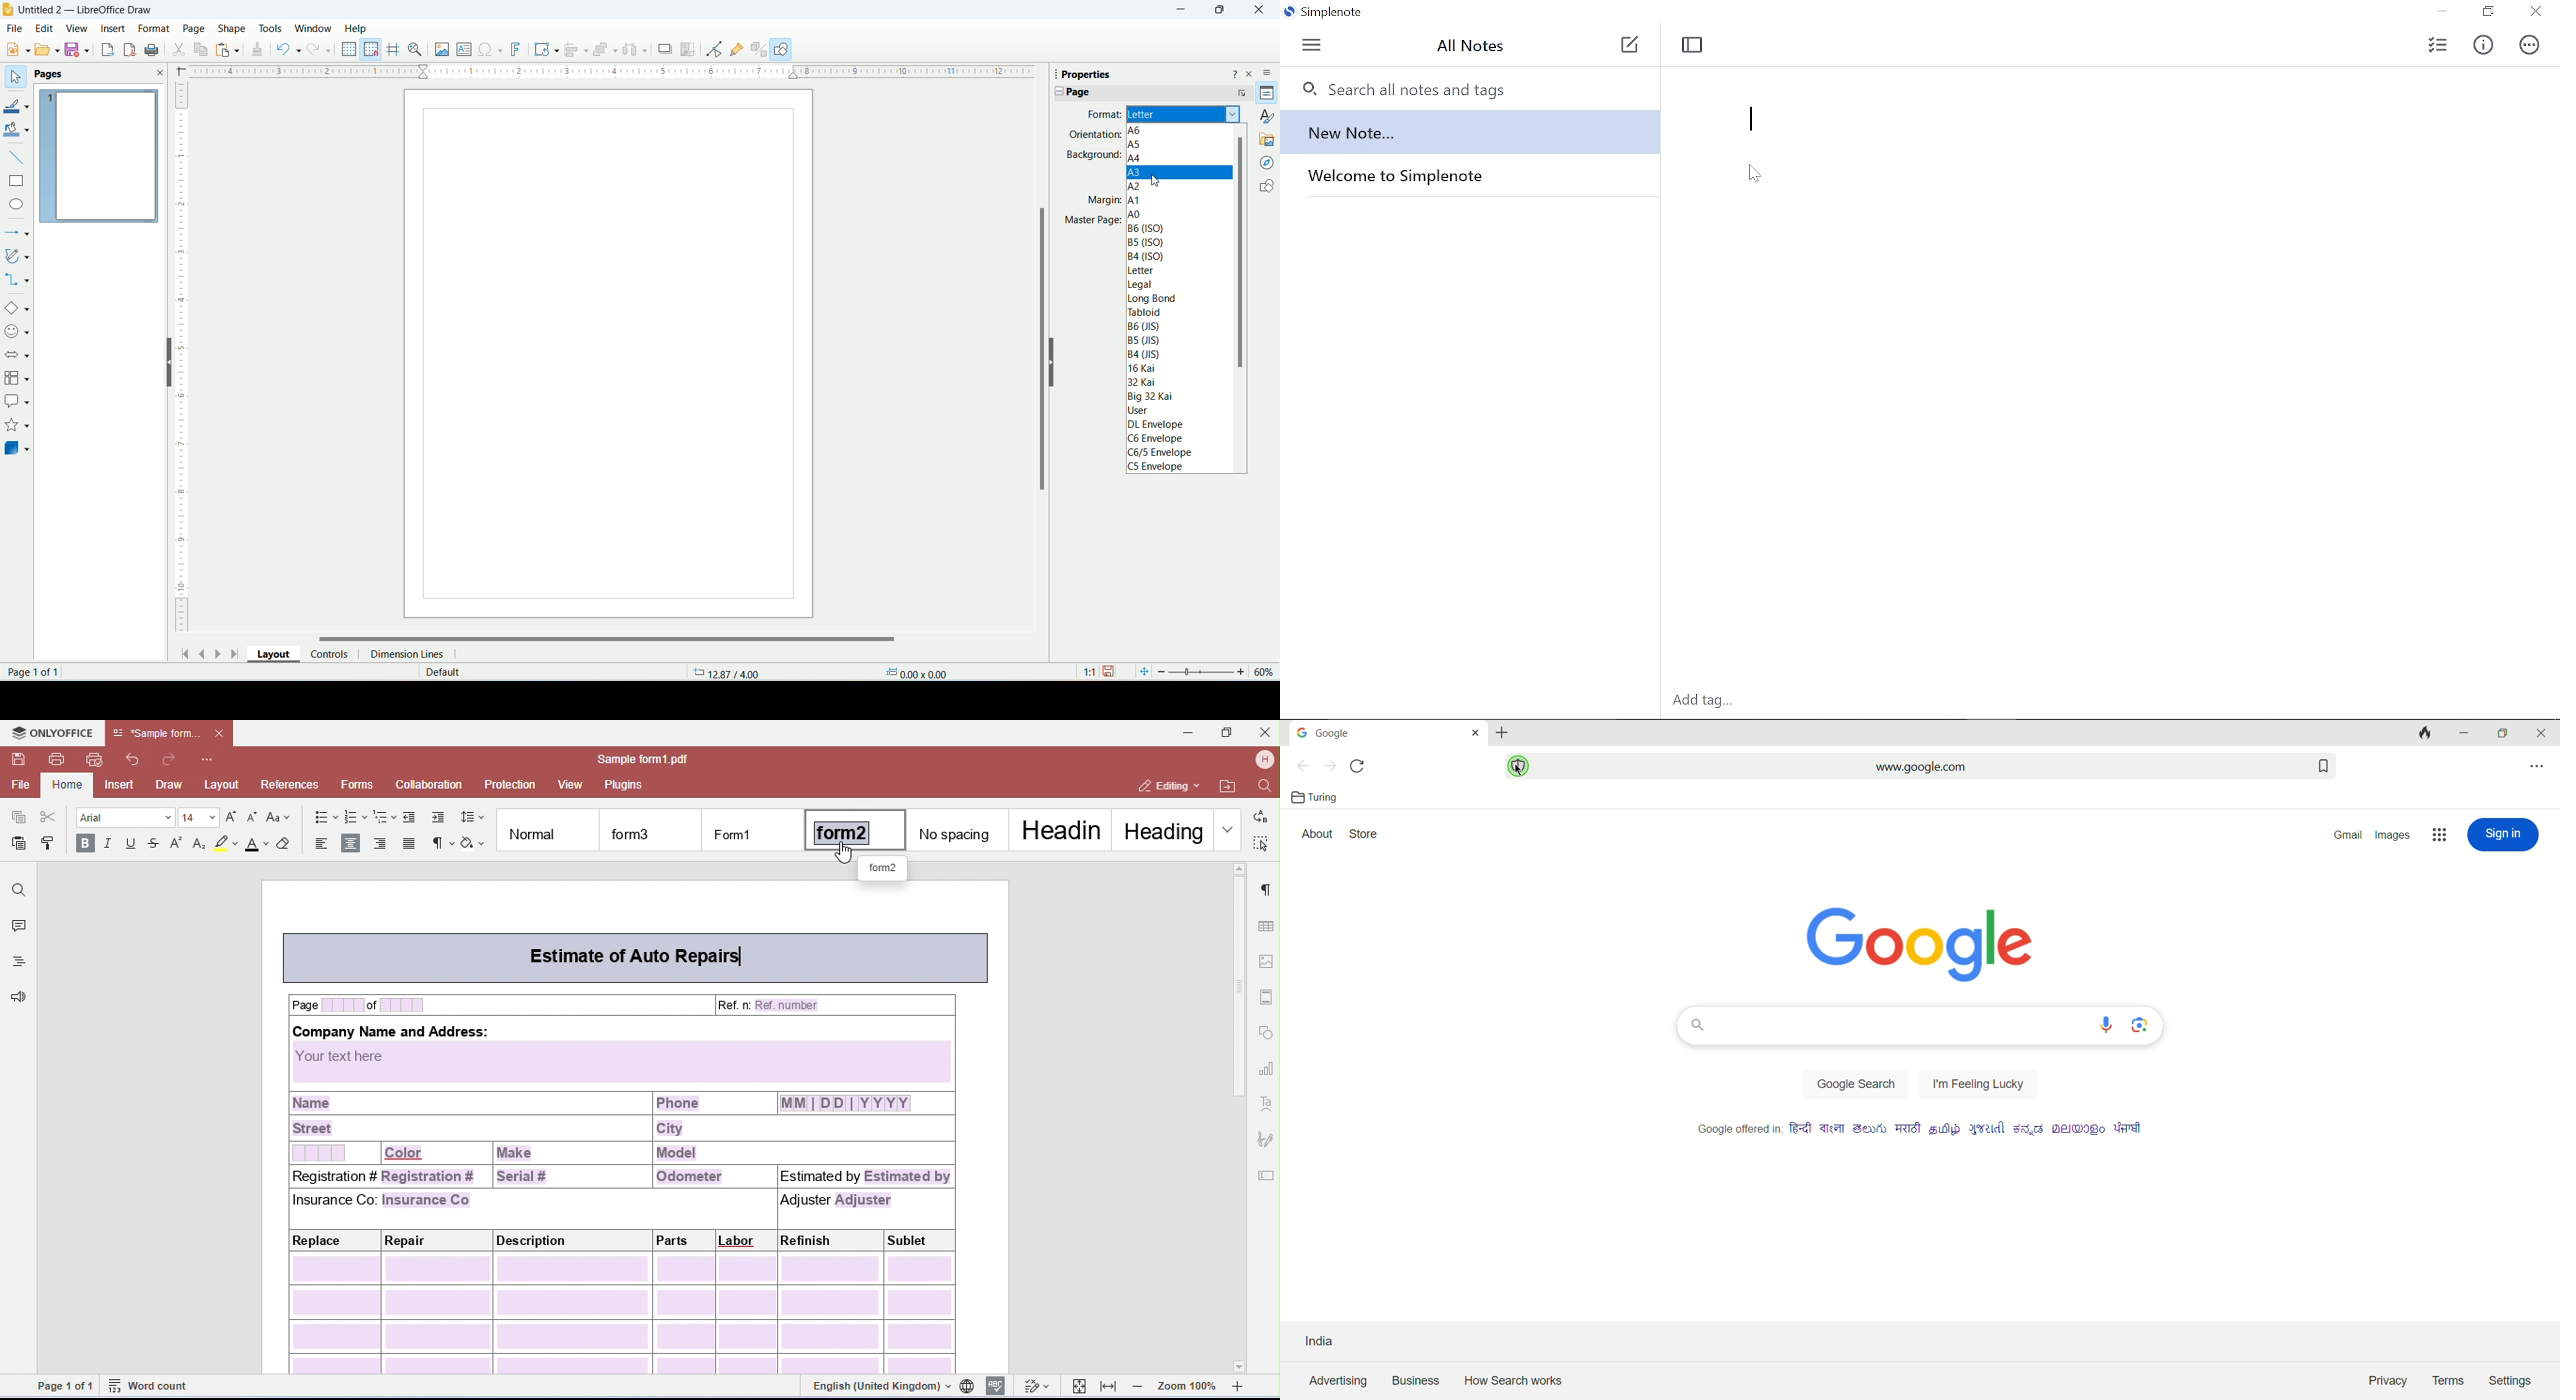  Describe the element at coordinates (1979, 1081) in the screenshot. I see `I am feeling lucky` at that location.